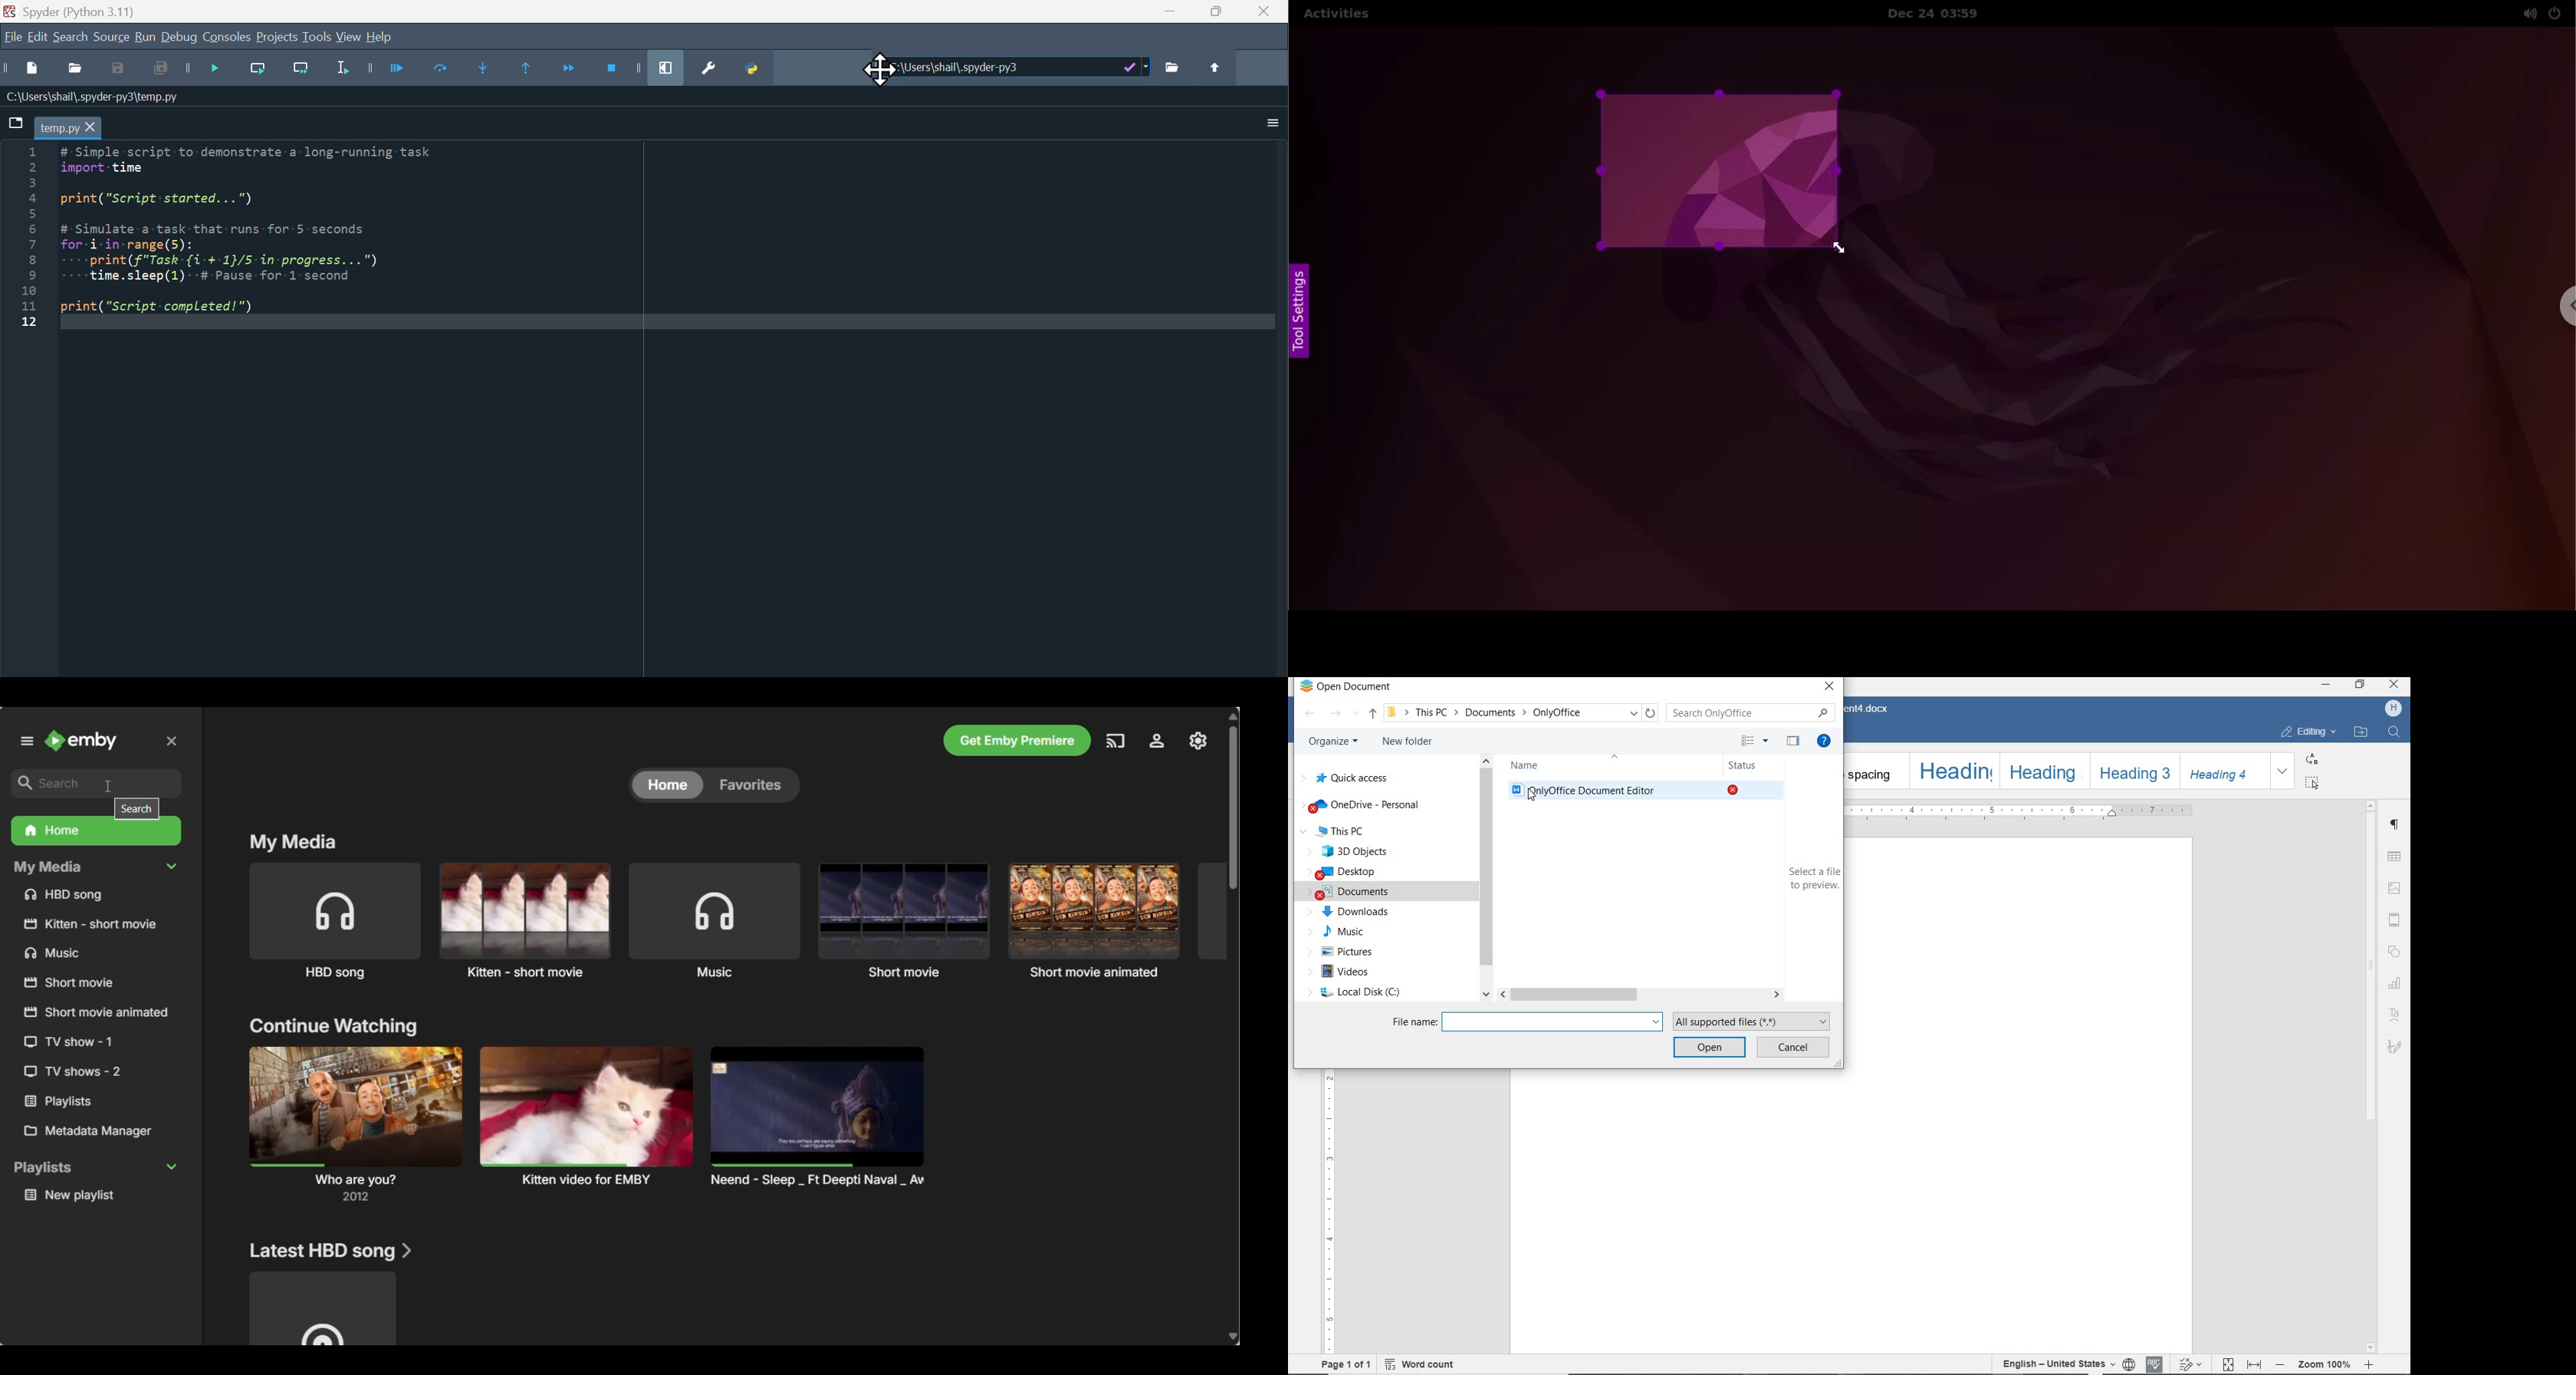 The image size is (2576, 1400). I want to click on videos, so click(1343, 972).